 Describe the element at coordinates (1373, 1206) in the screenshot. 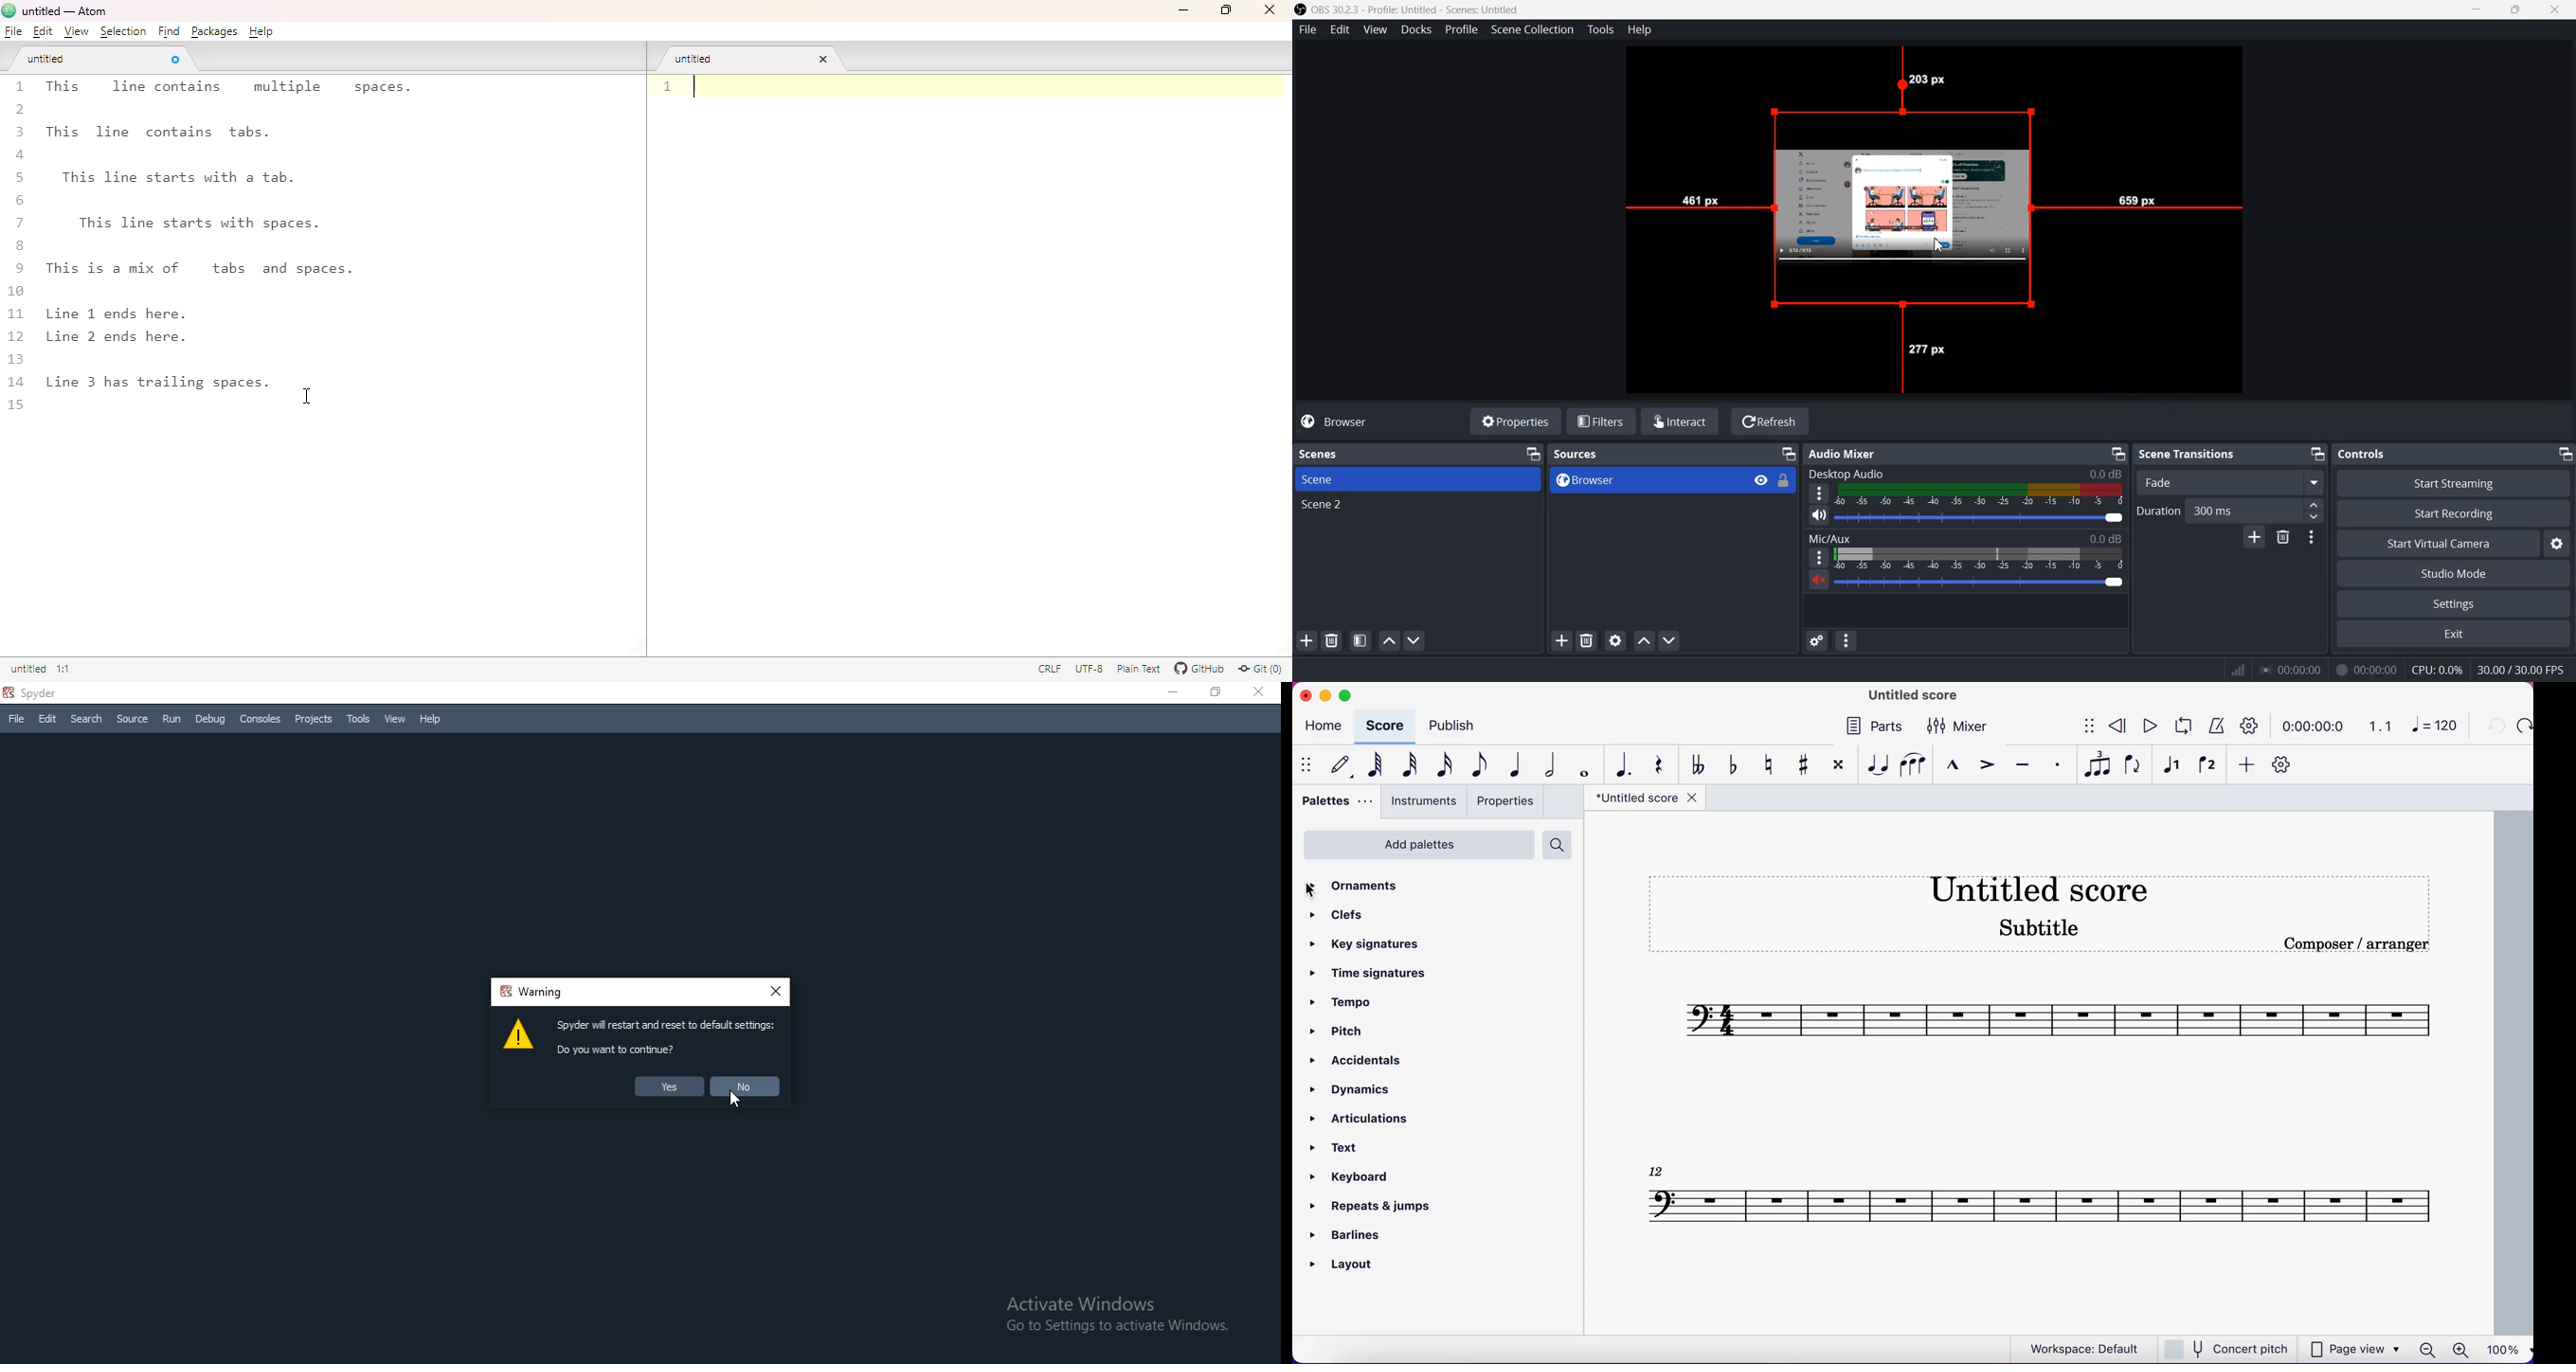

I see `repeats and jumps` at that location.